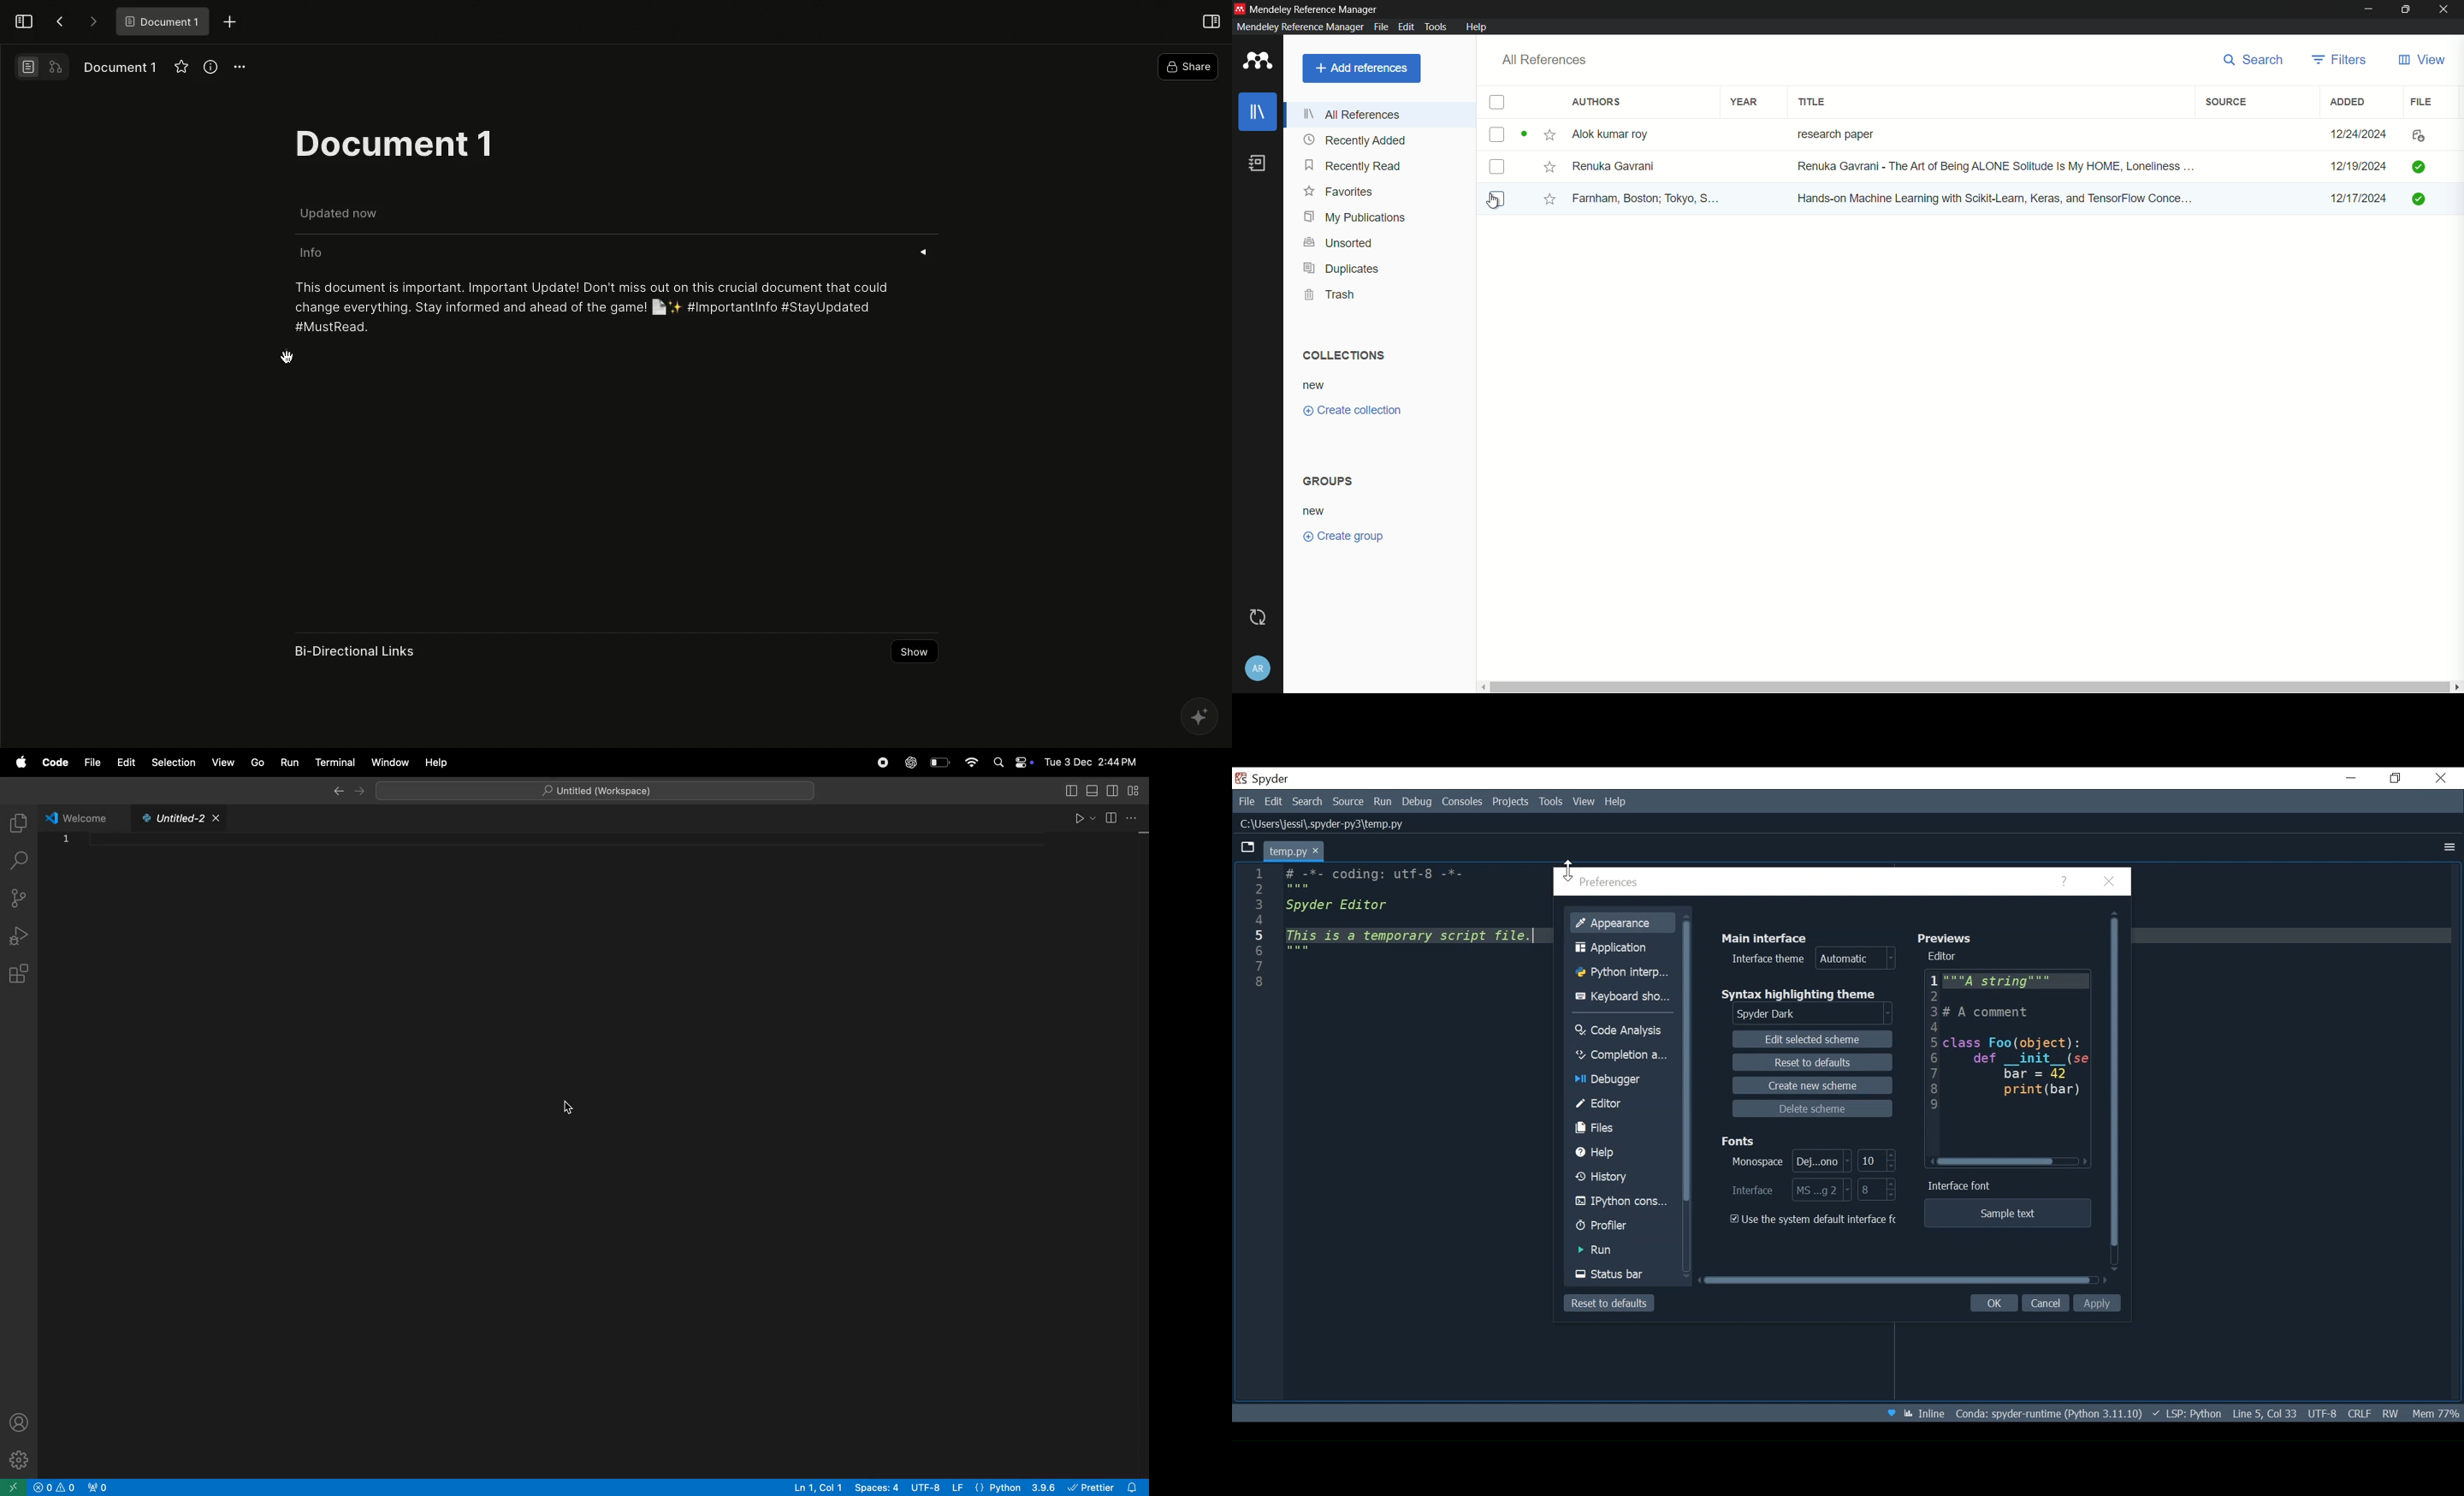  What do you see at coordinates (1621, 998) in the screenshot?
I see `Keyboard shortcuts` at bounding box center [1621, 998].